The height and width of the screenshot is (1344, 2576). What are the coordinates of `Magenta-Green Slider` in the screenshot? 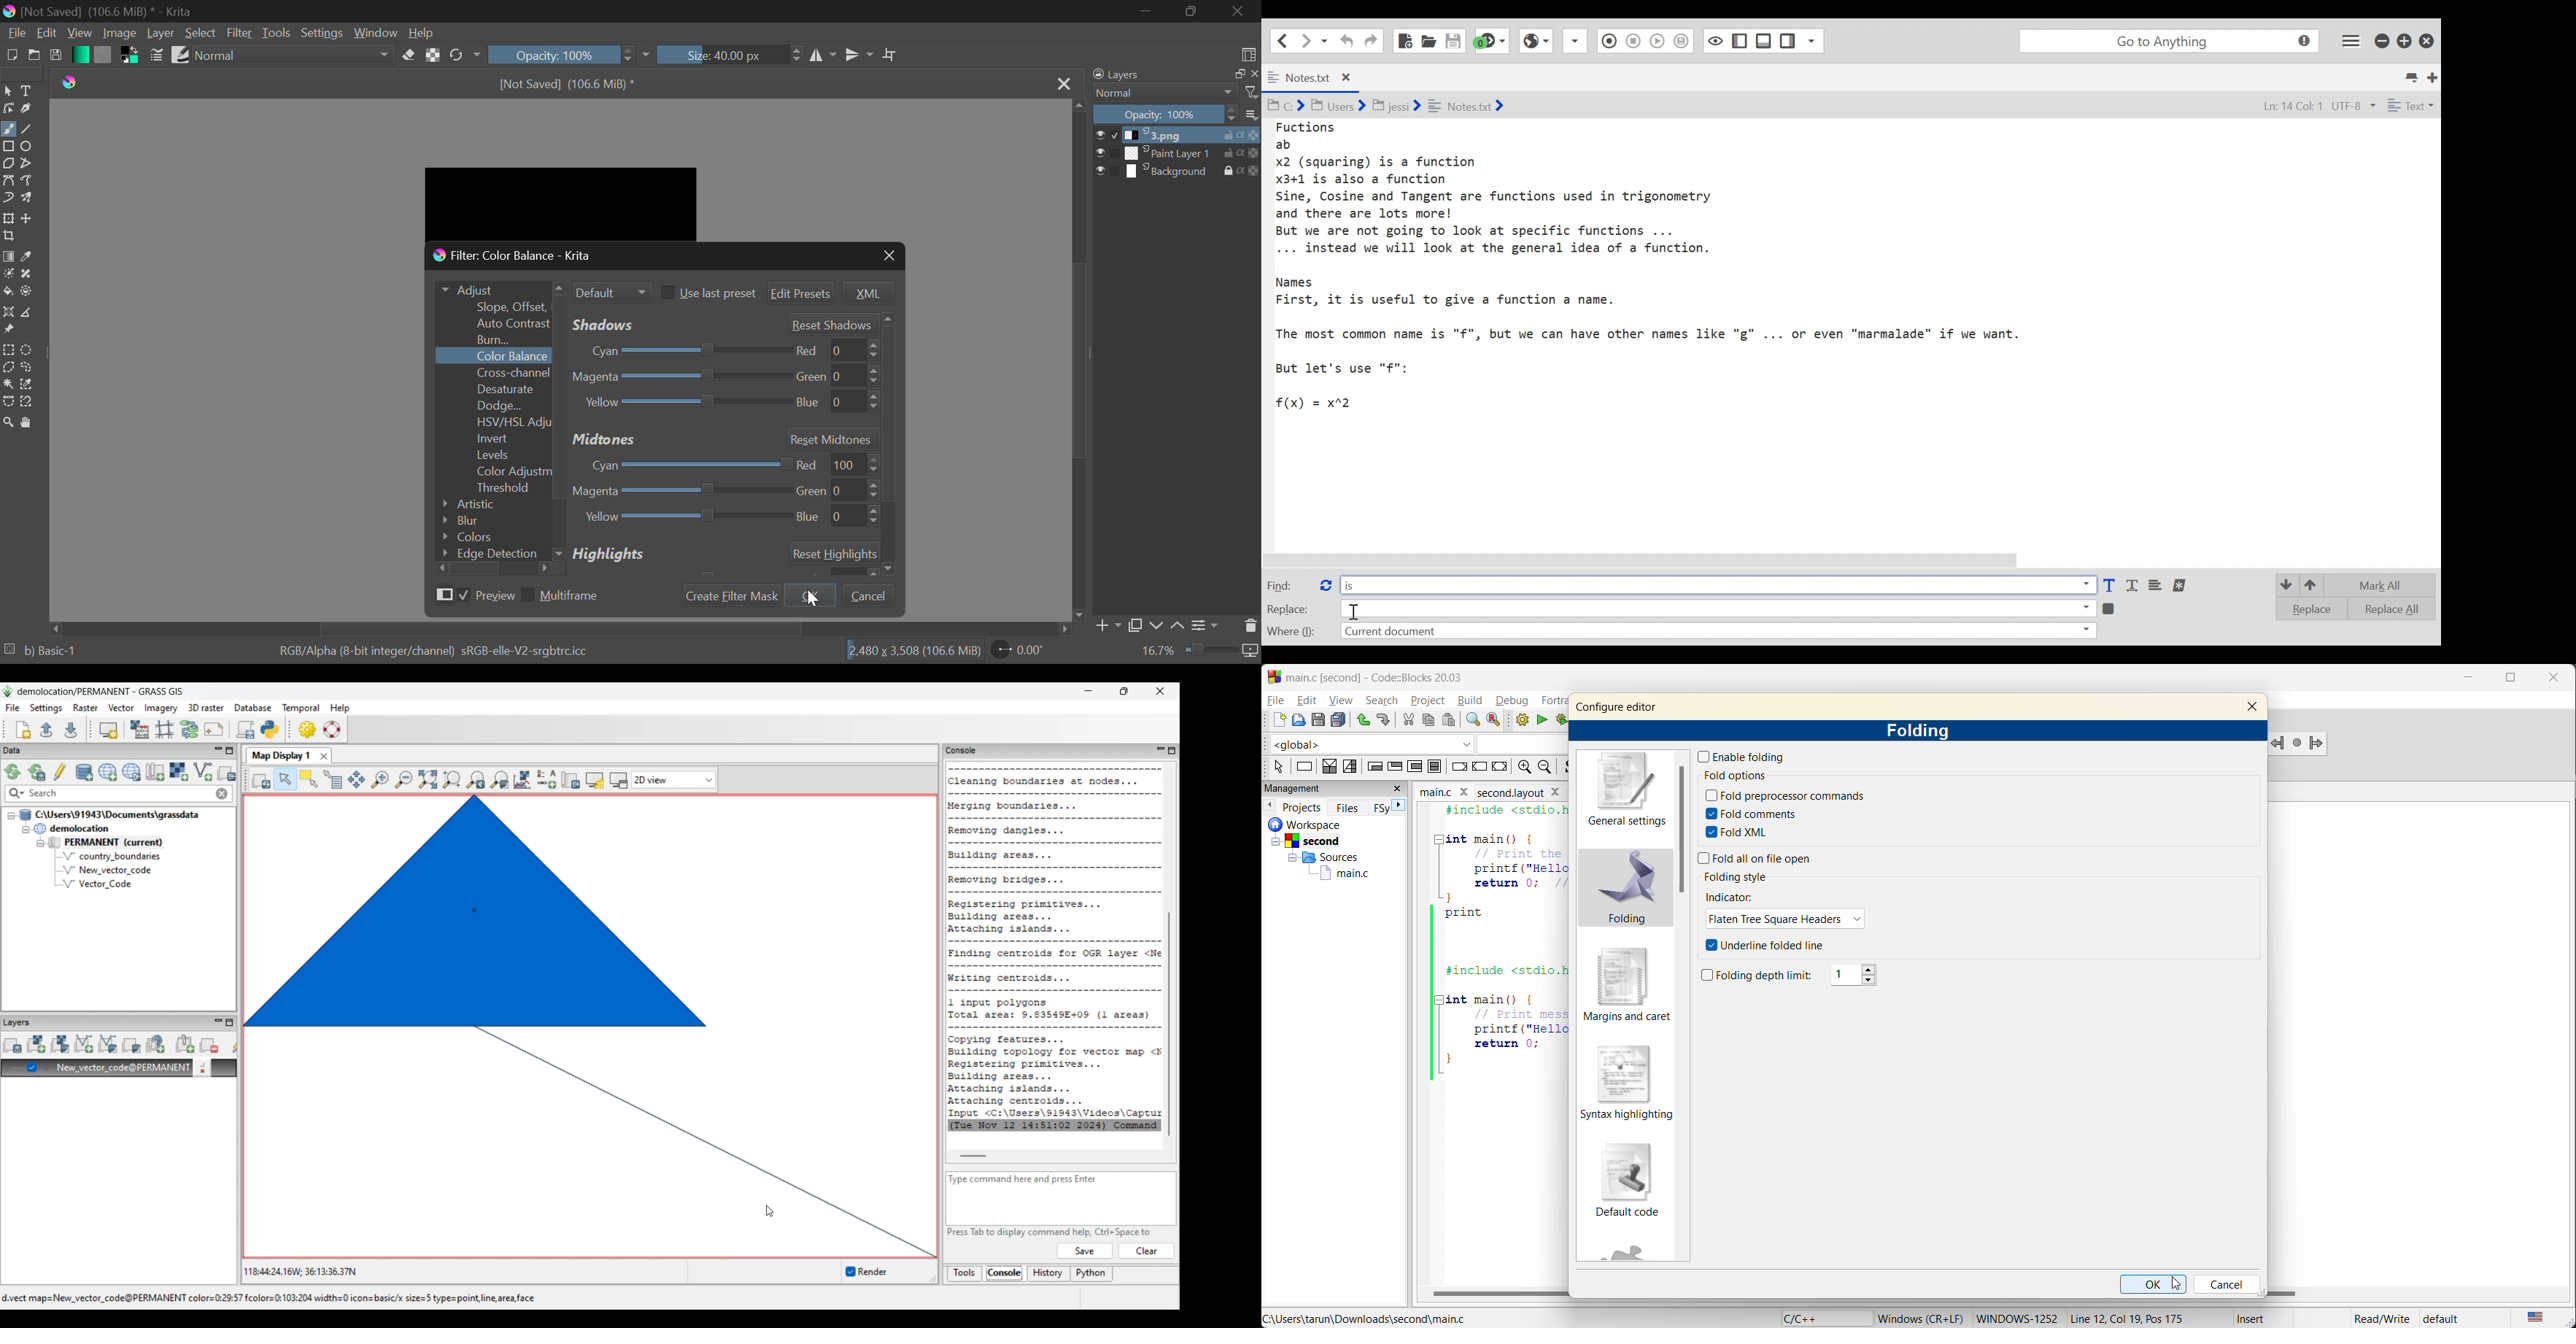 It's located at (678, 377).